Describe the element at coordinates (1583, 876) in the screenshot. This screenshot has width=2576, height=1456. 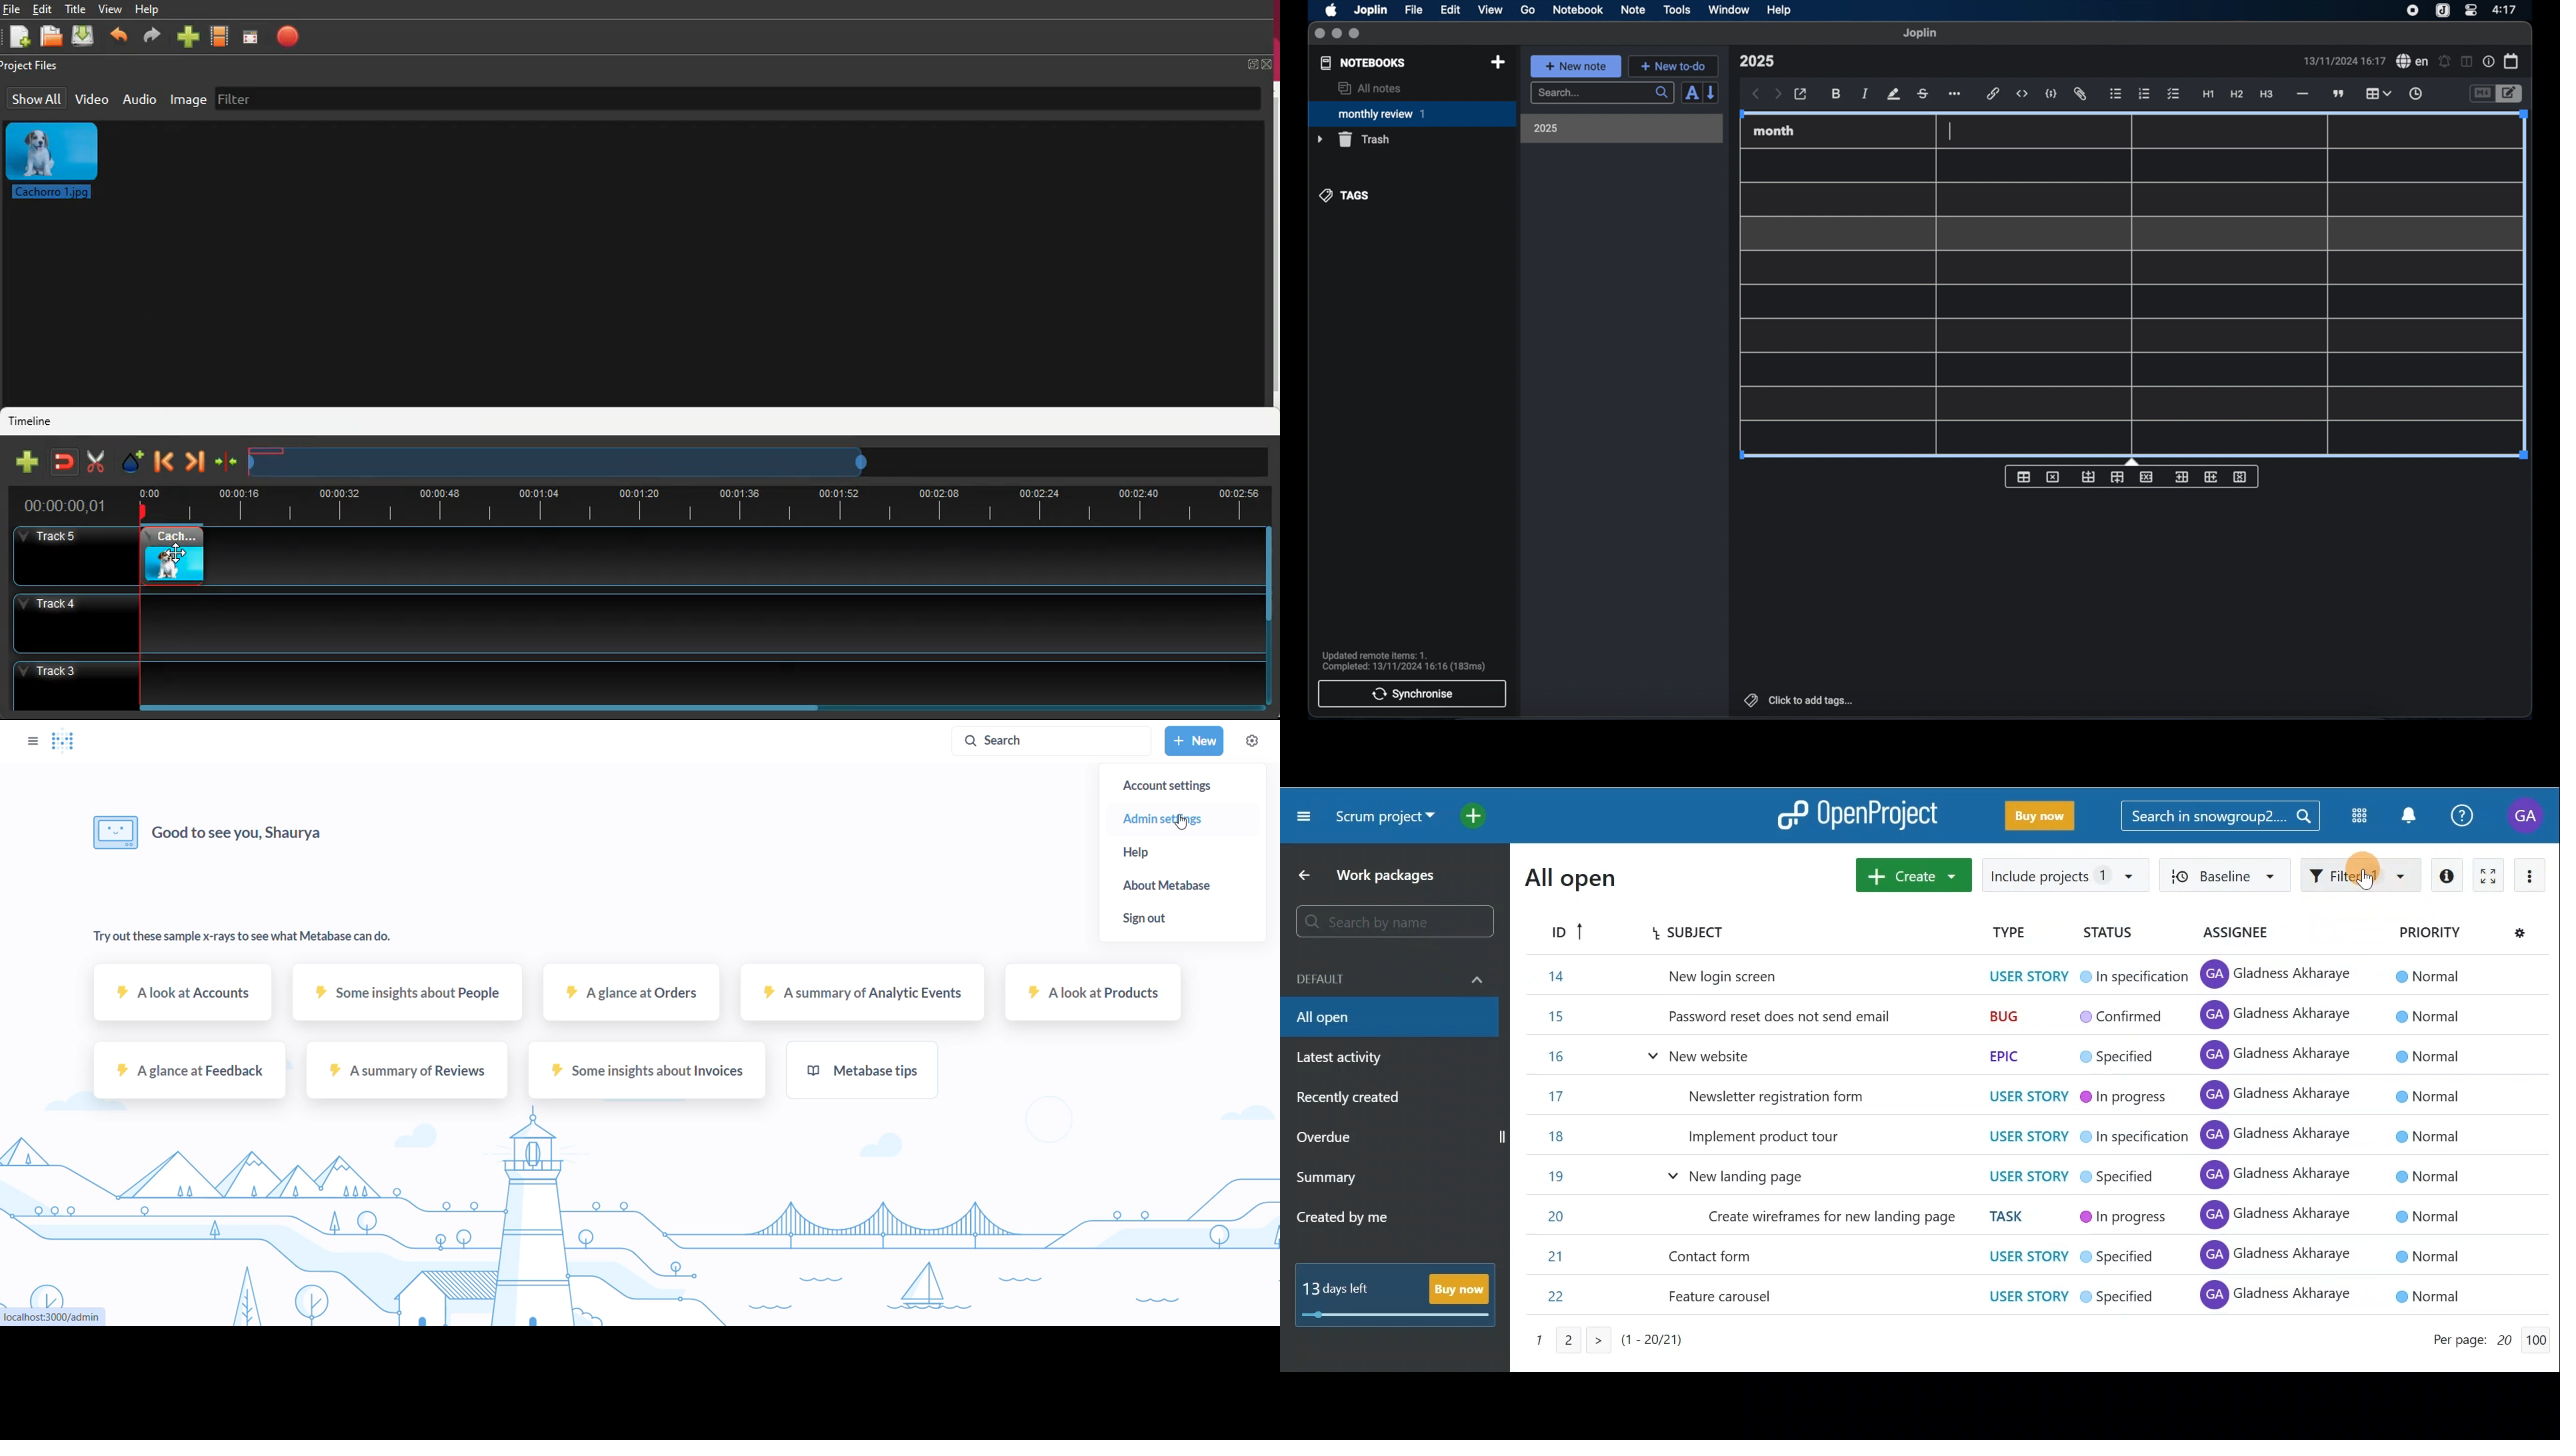
I see `All open` at that location.